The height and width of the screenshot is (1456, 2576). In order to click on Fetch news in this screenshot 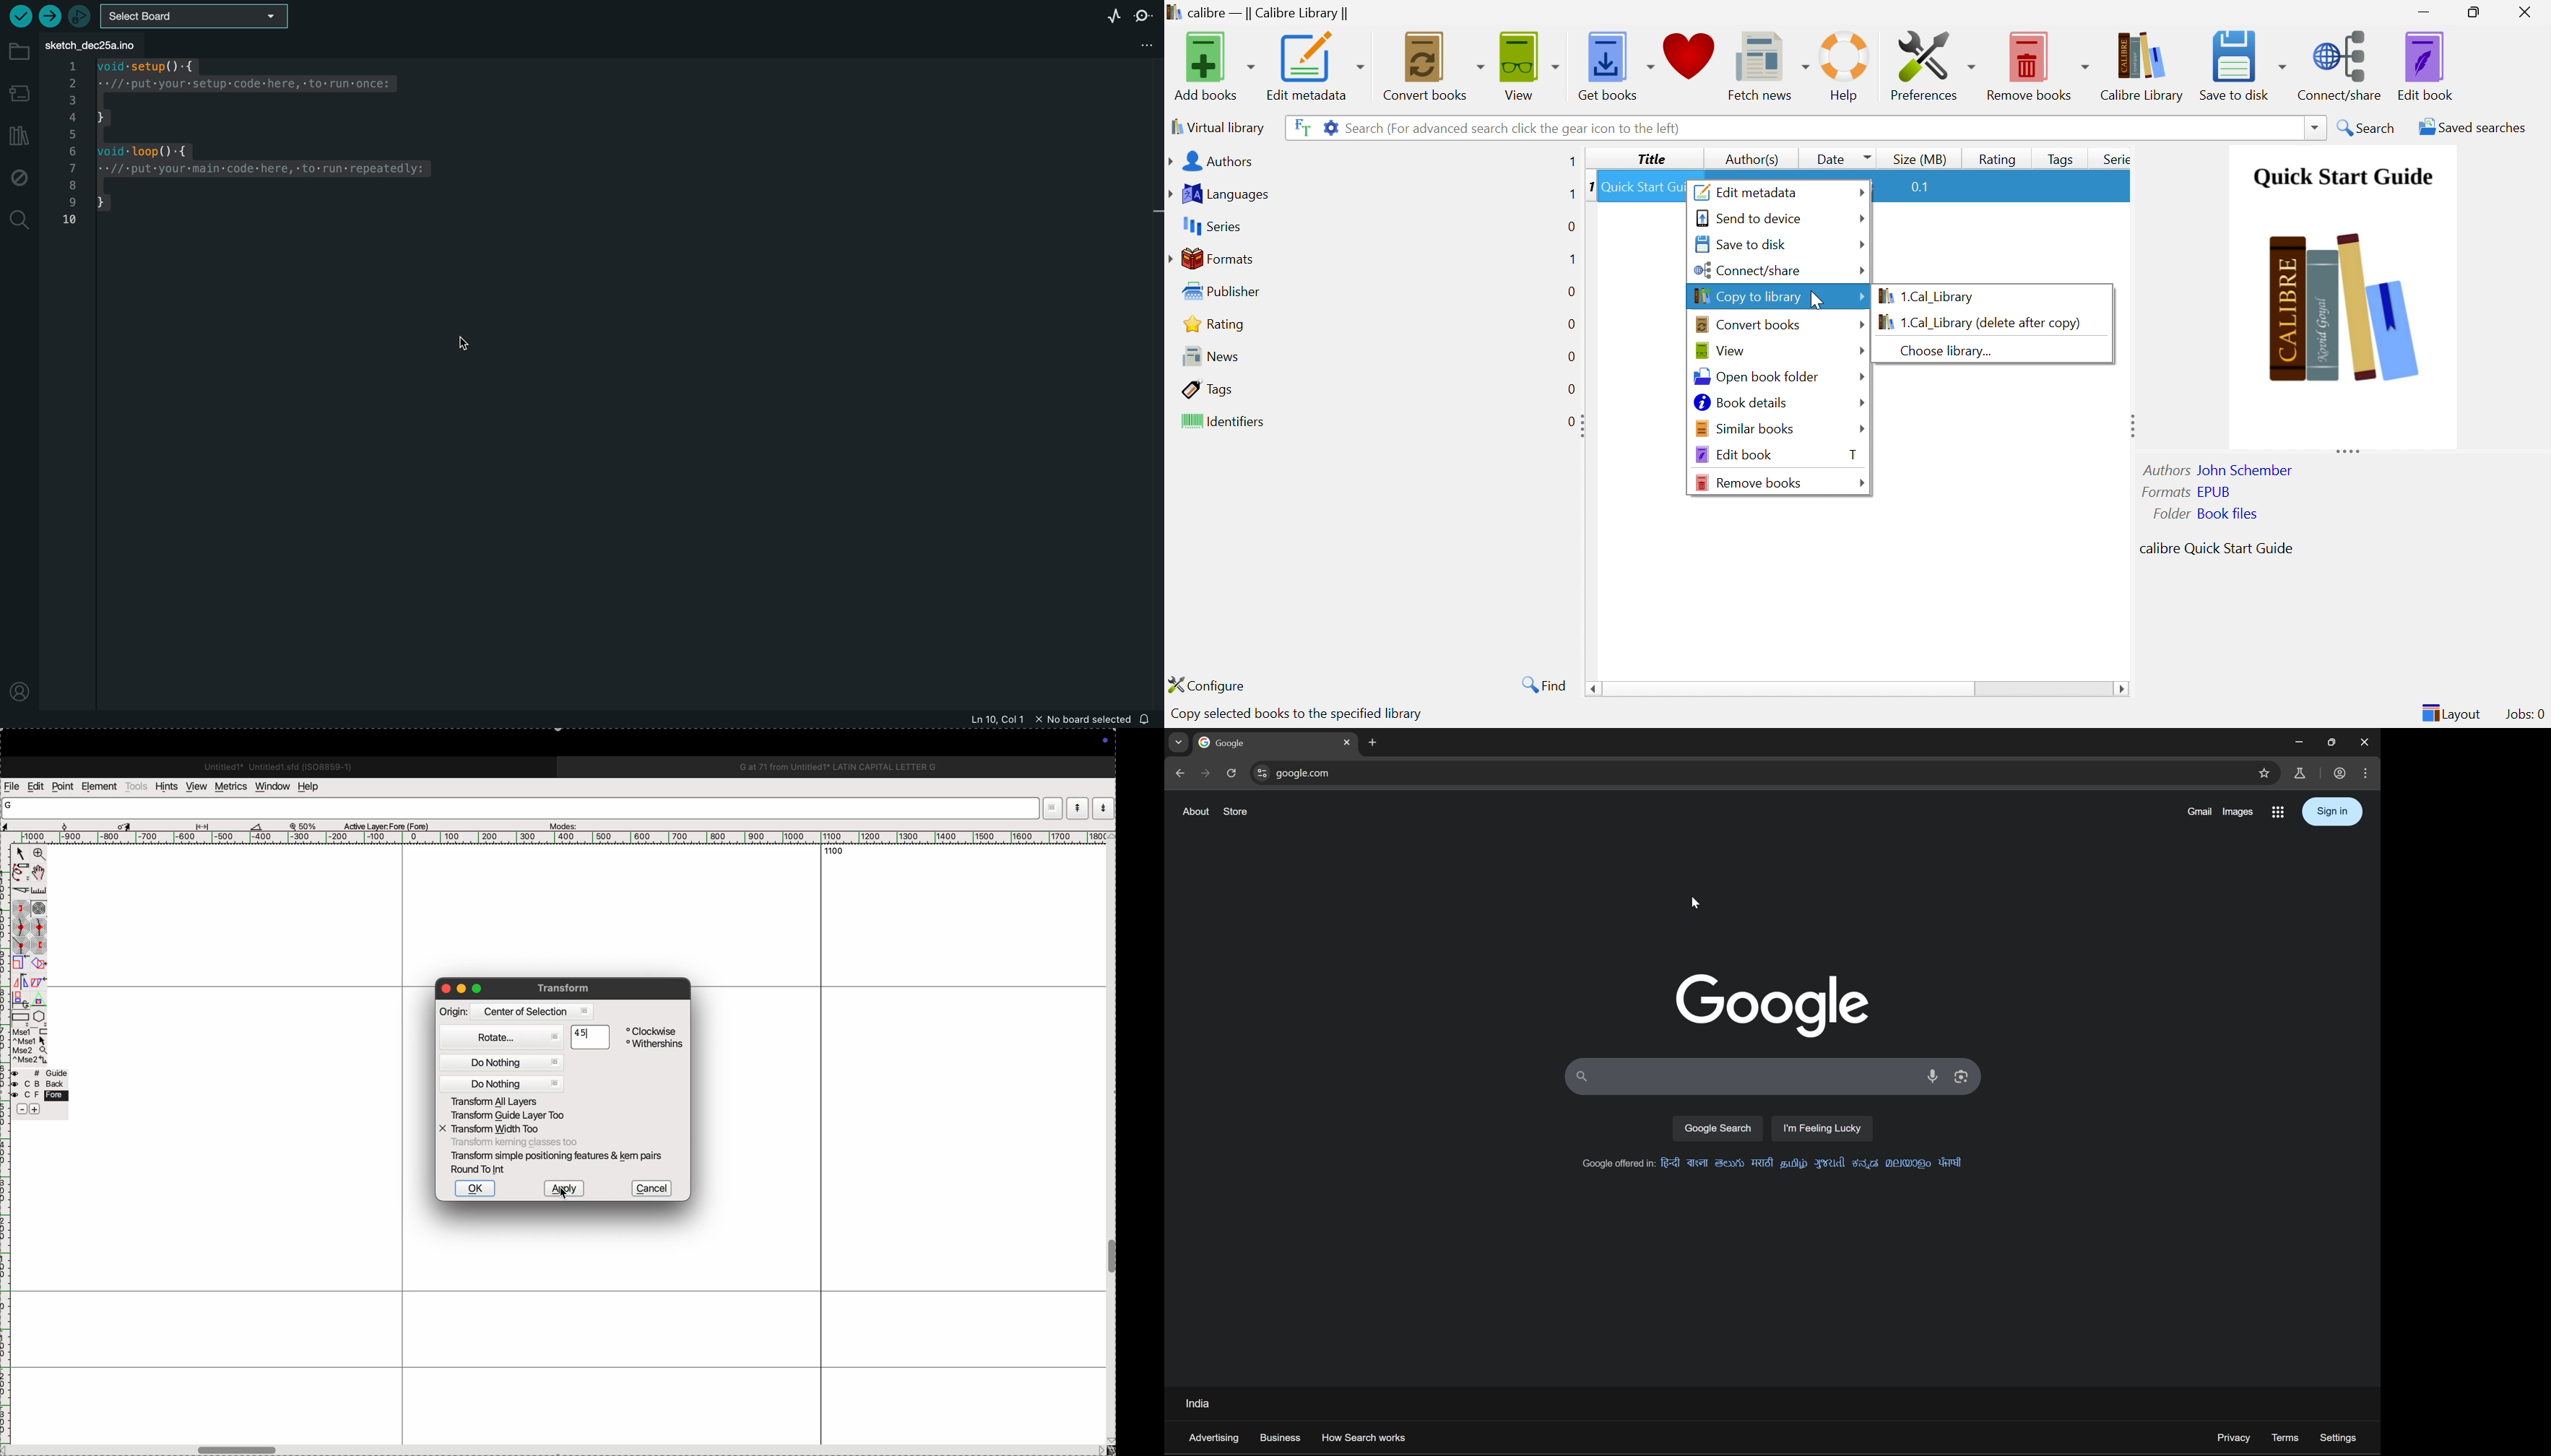, I will do `click(1765, 63)`.